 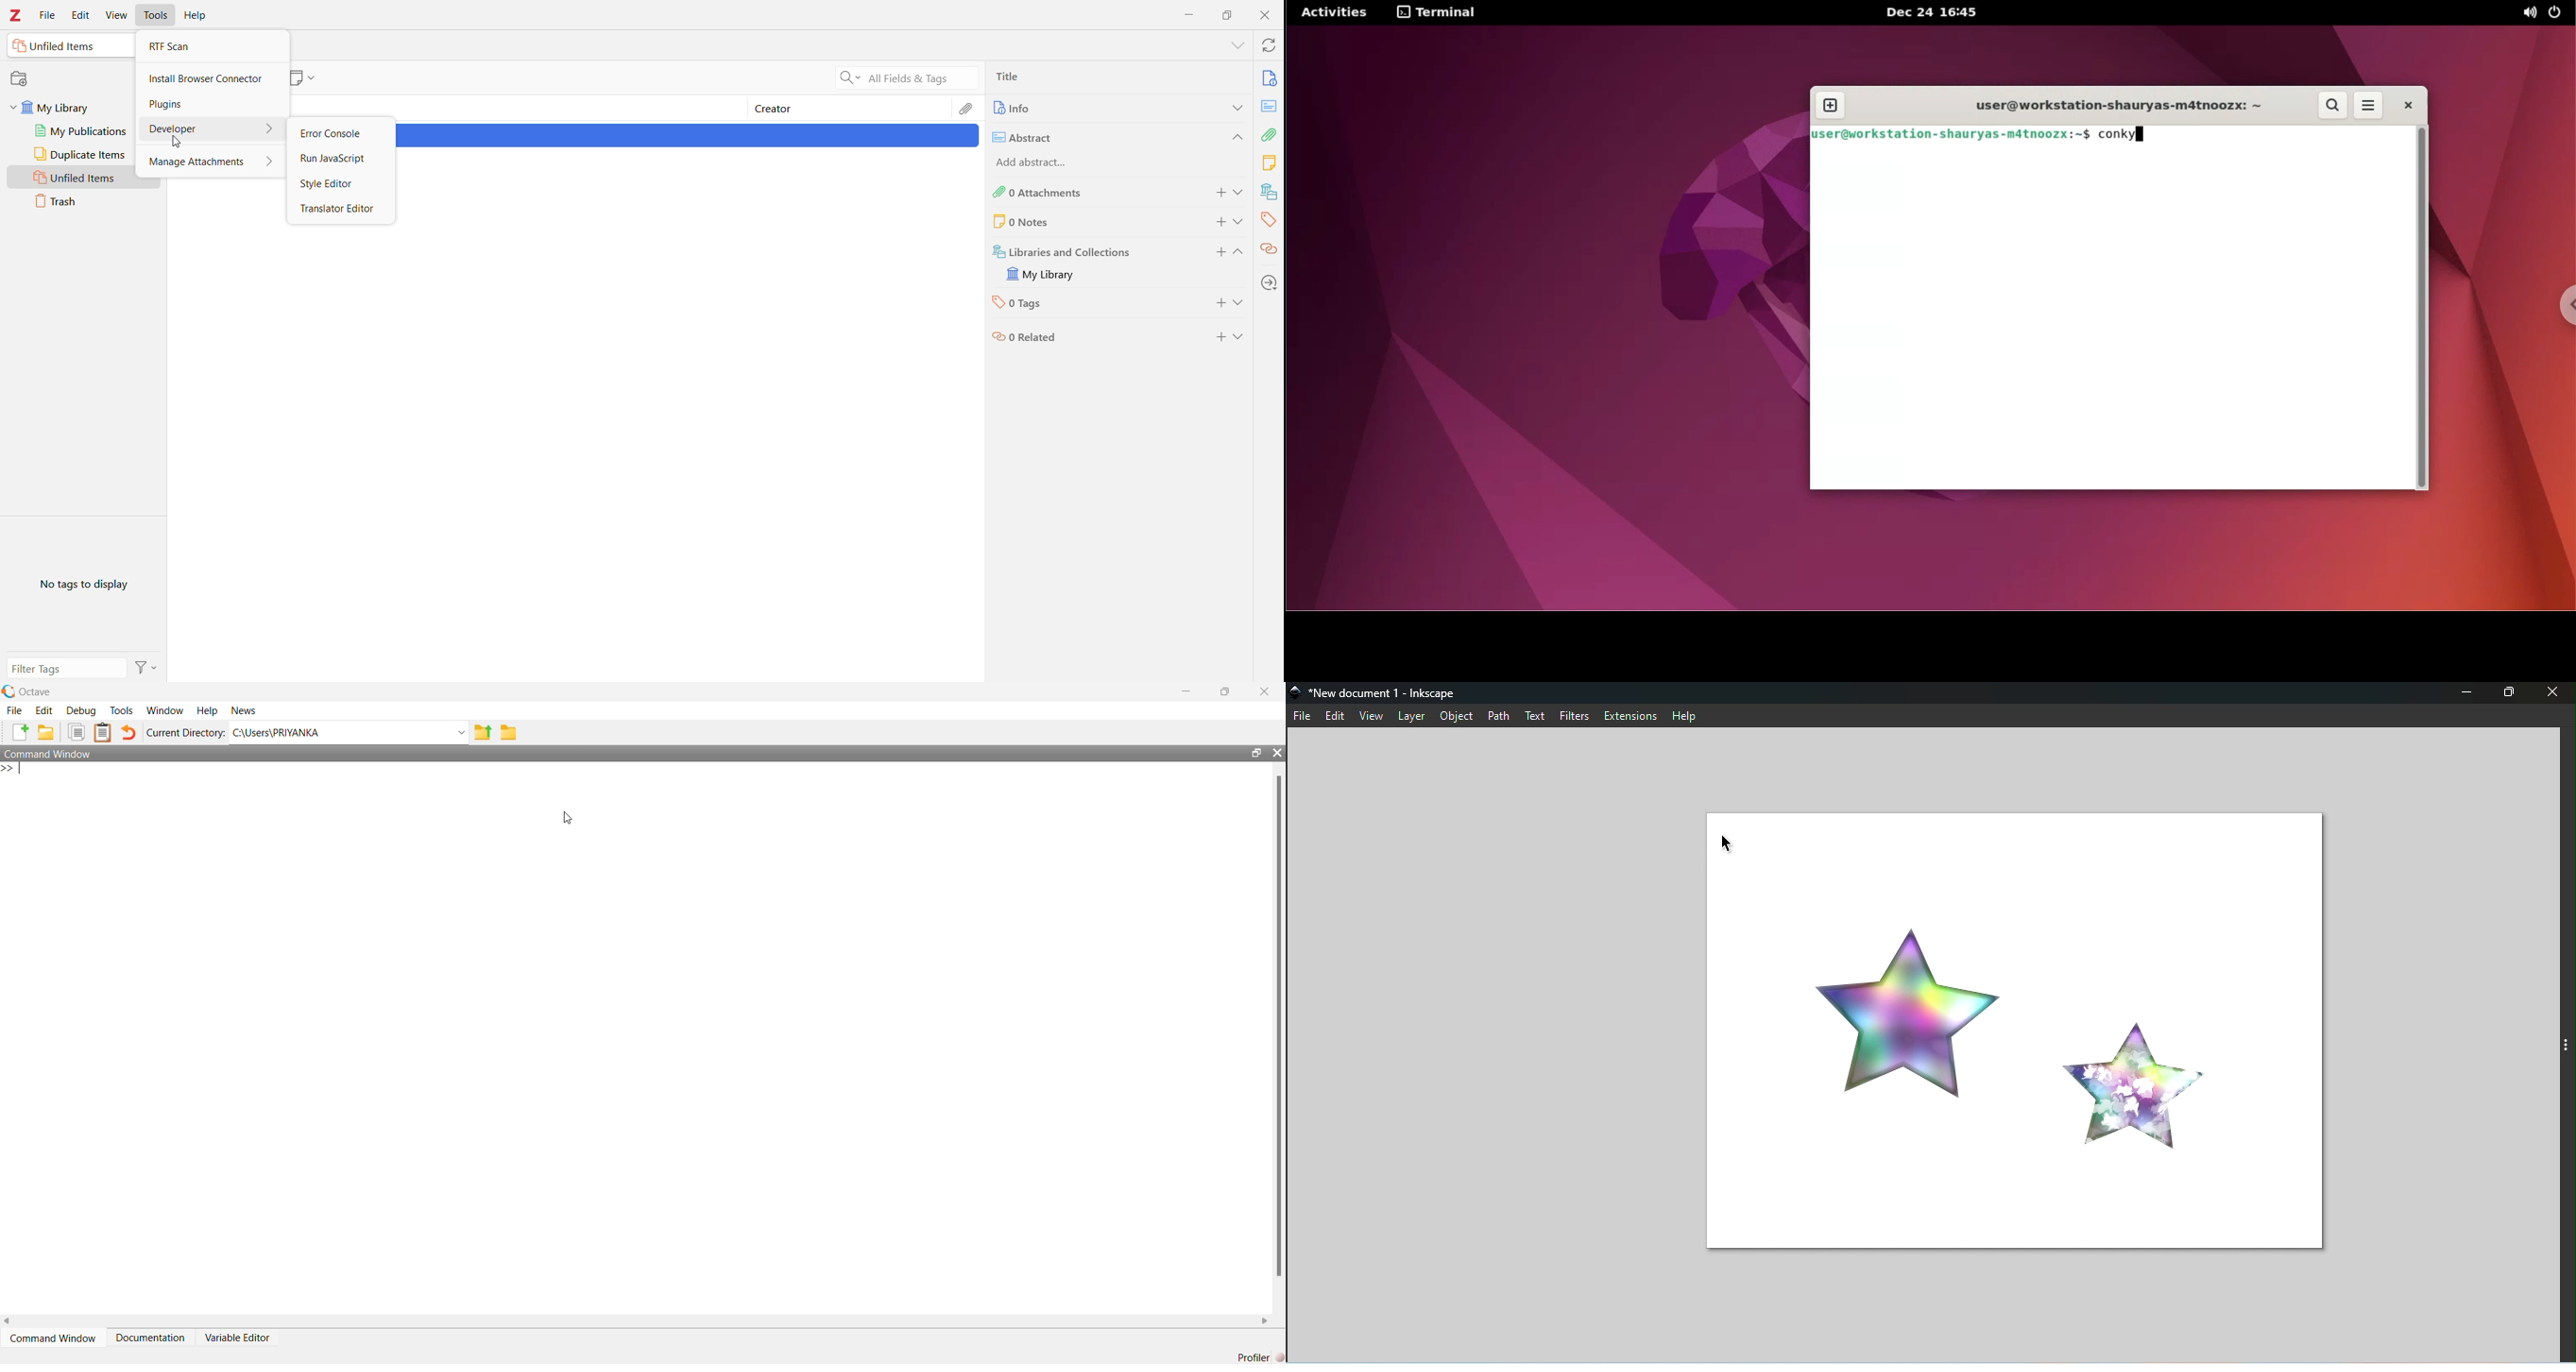 What do you see at coordinates (340, 210) in the screenshot?
I see `Translator Editor` at bounding box center [340, 210].